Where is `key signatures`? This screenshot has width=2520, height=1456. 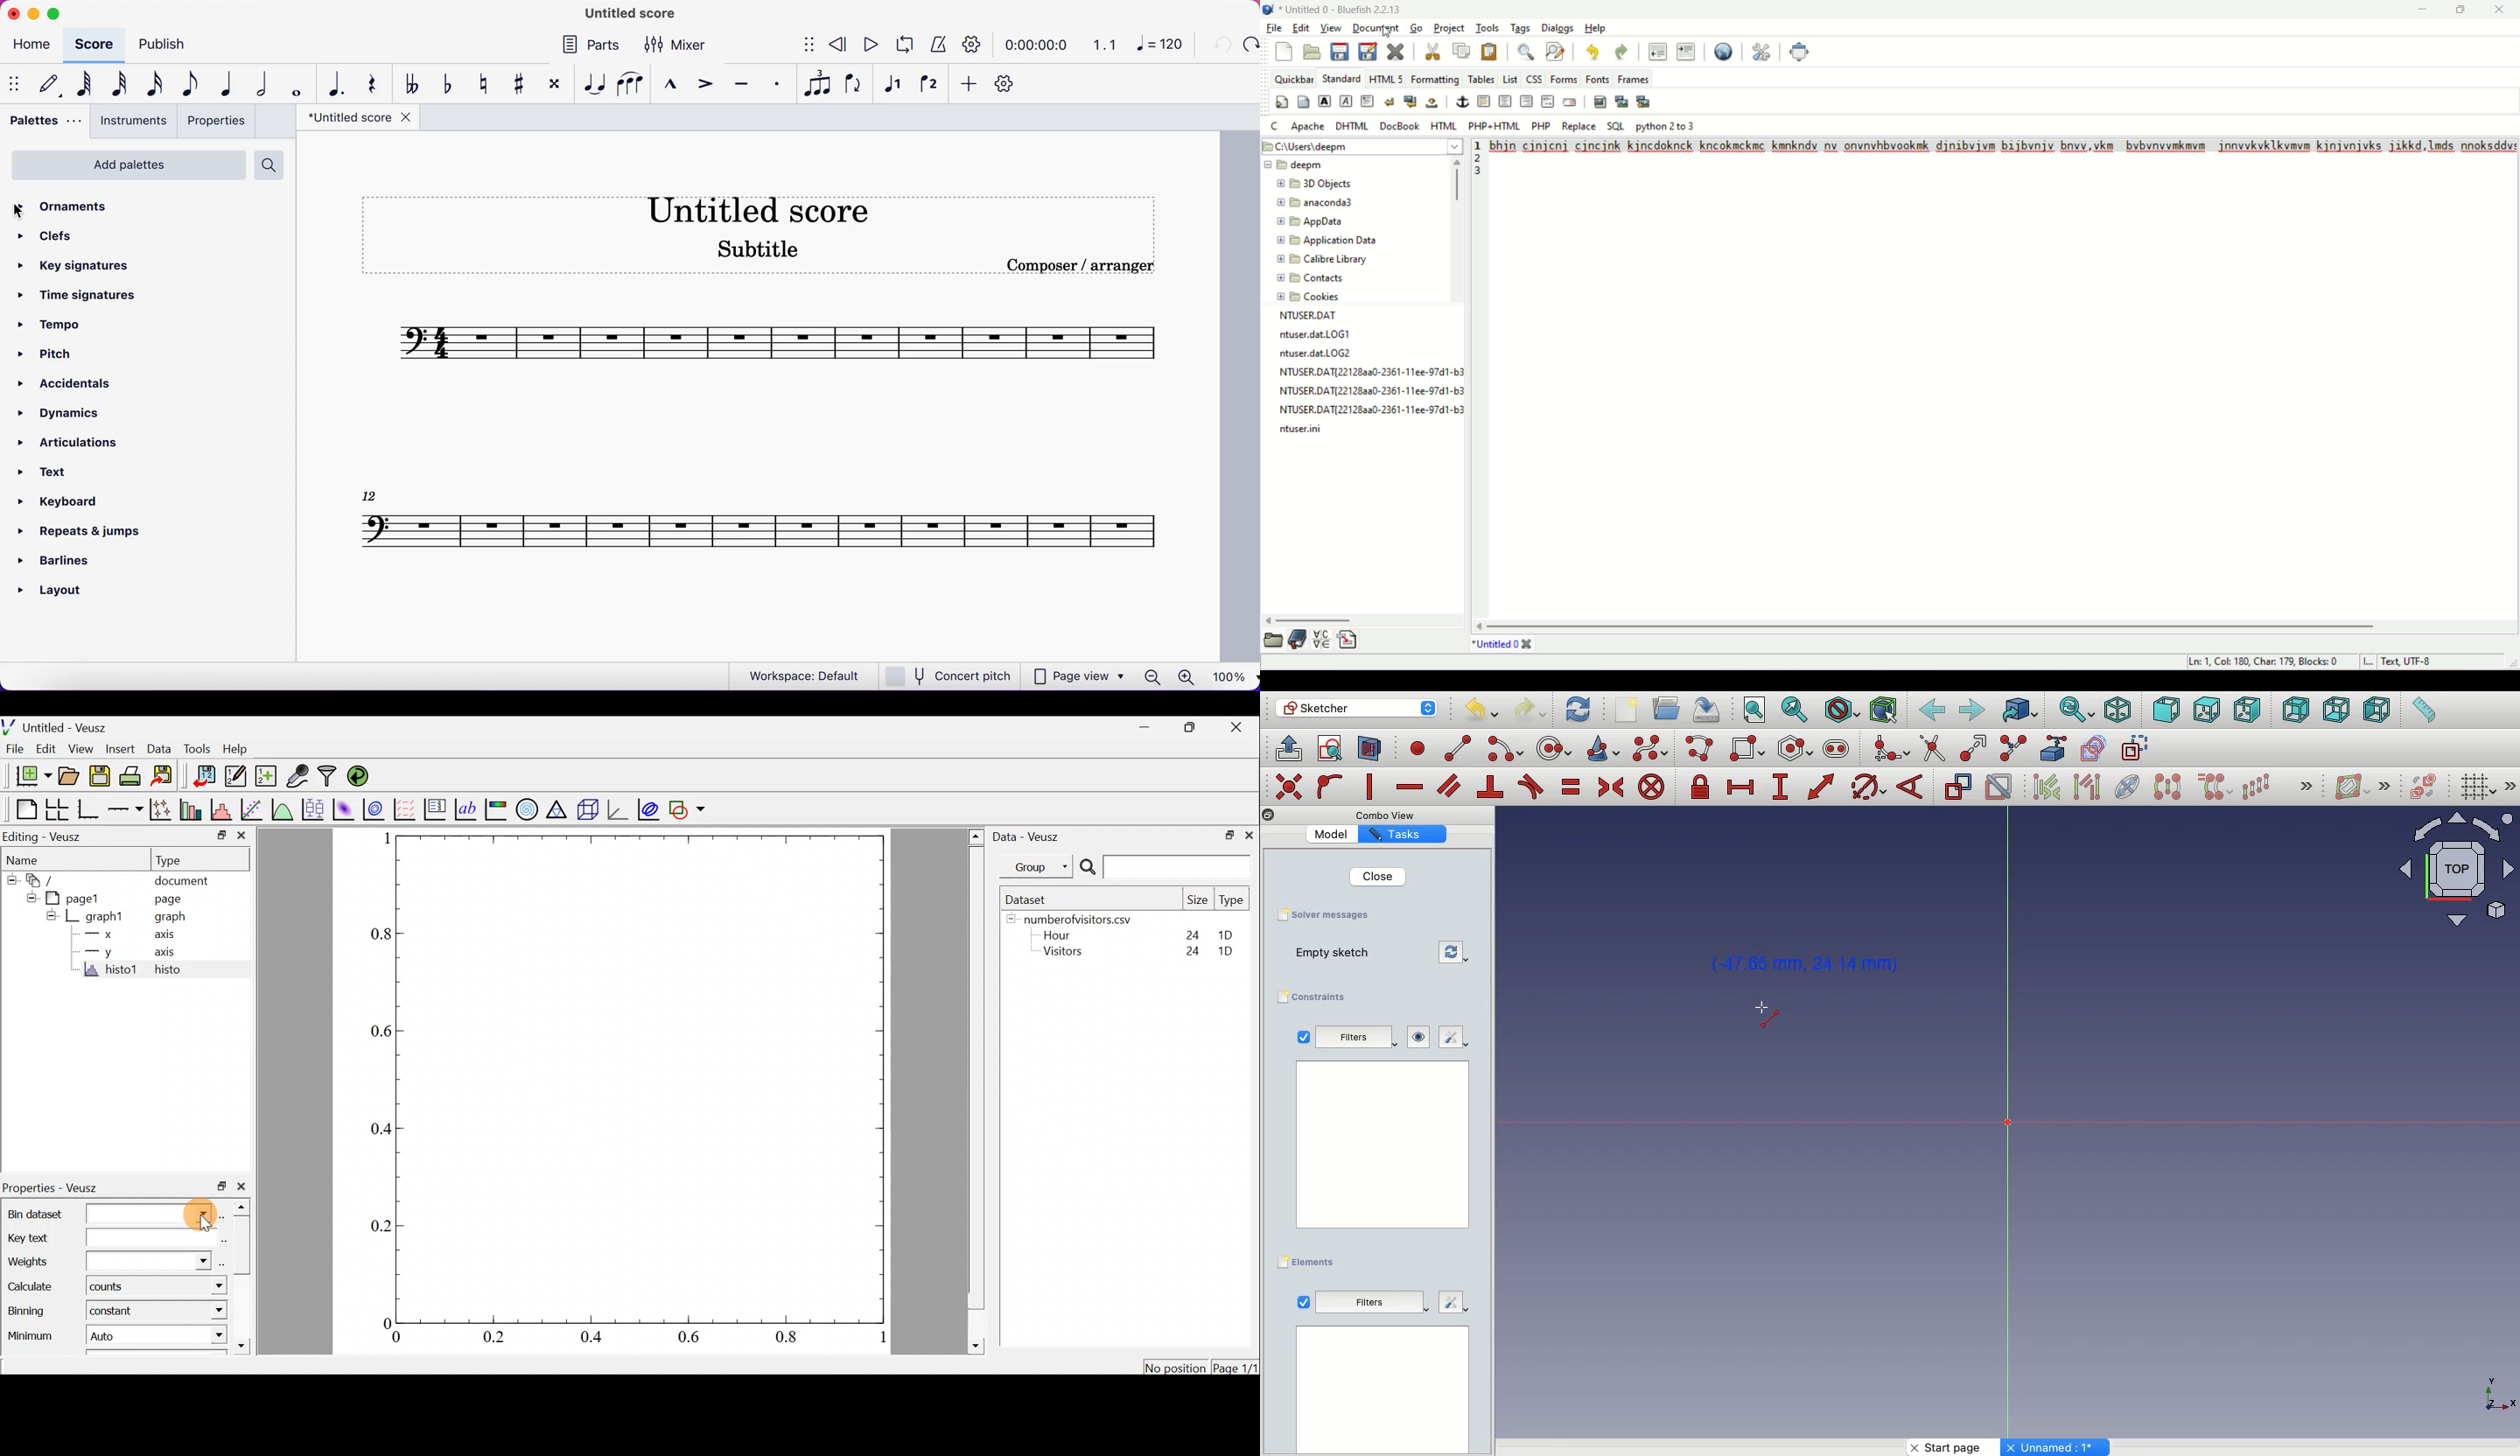
key signatures is located at coordinates (75, 266).